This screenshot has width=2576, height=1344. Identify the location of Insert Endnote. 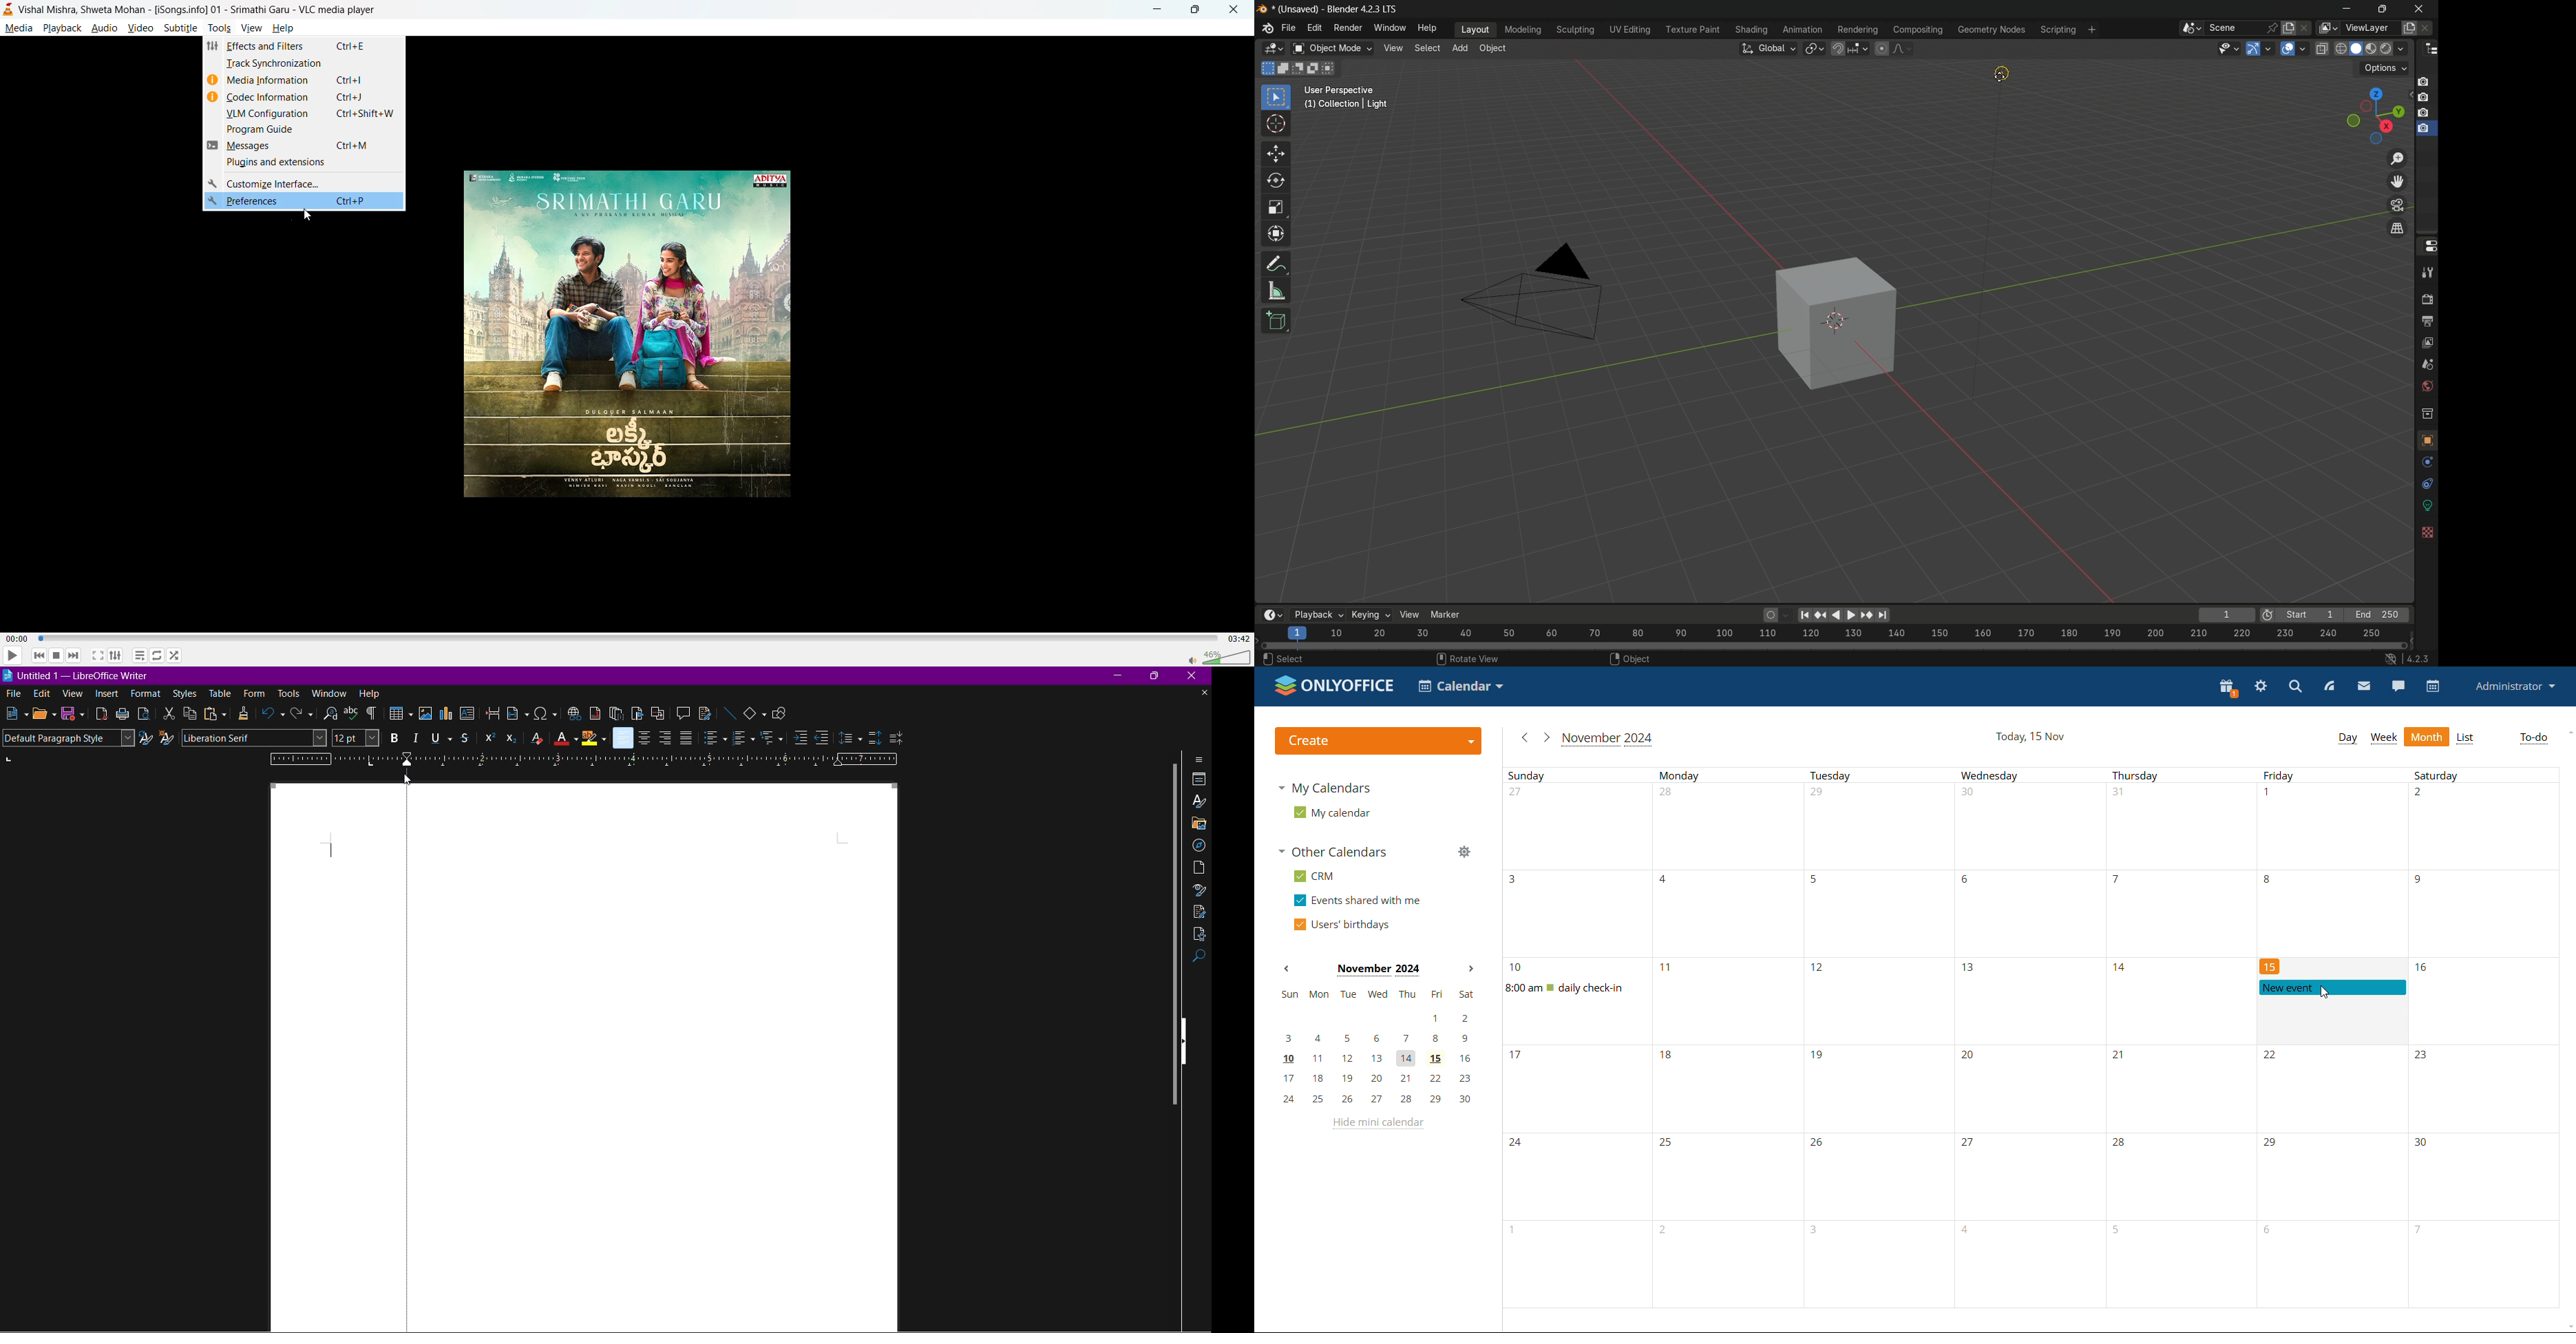
(616, 713).